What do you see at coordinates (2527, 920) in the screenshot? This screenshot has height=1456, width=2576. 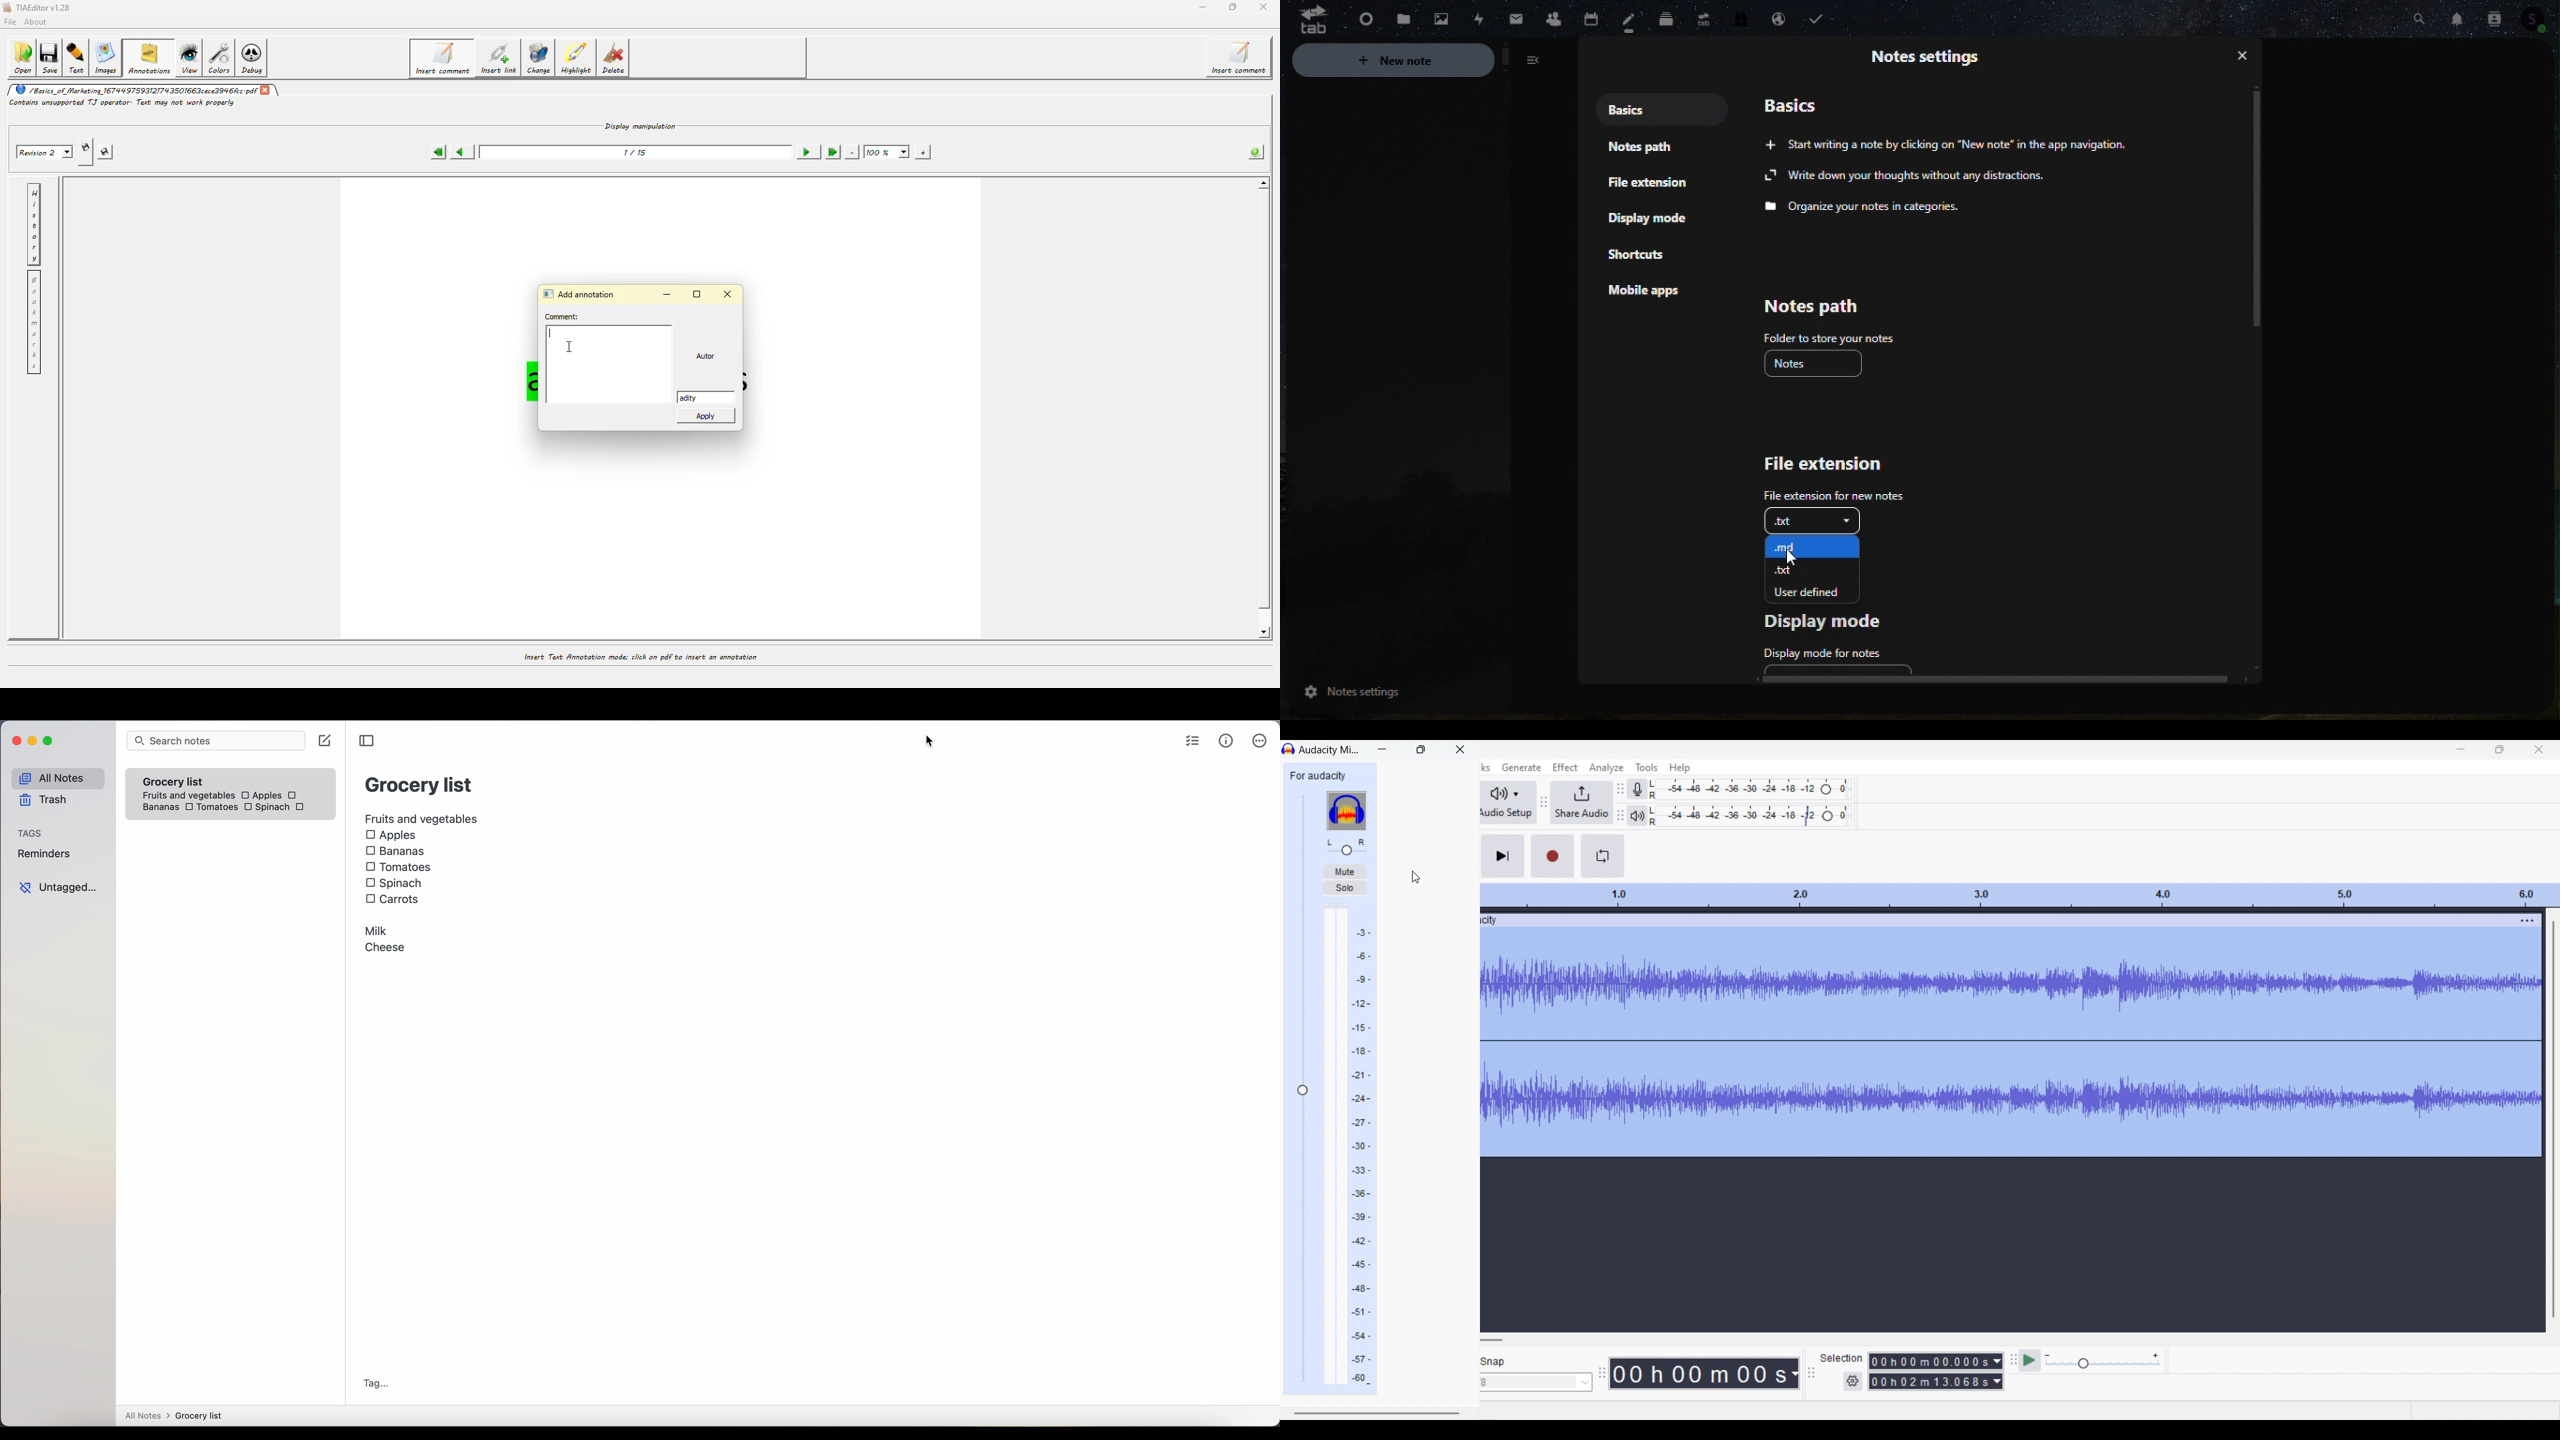 I see `Track settings` at bounding box center [2527, 920].